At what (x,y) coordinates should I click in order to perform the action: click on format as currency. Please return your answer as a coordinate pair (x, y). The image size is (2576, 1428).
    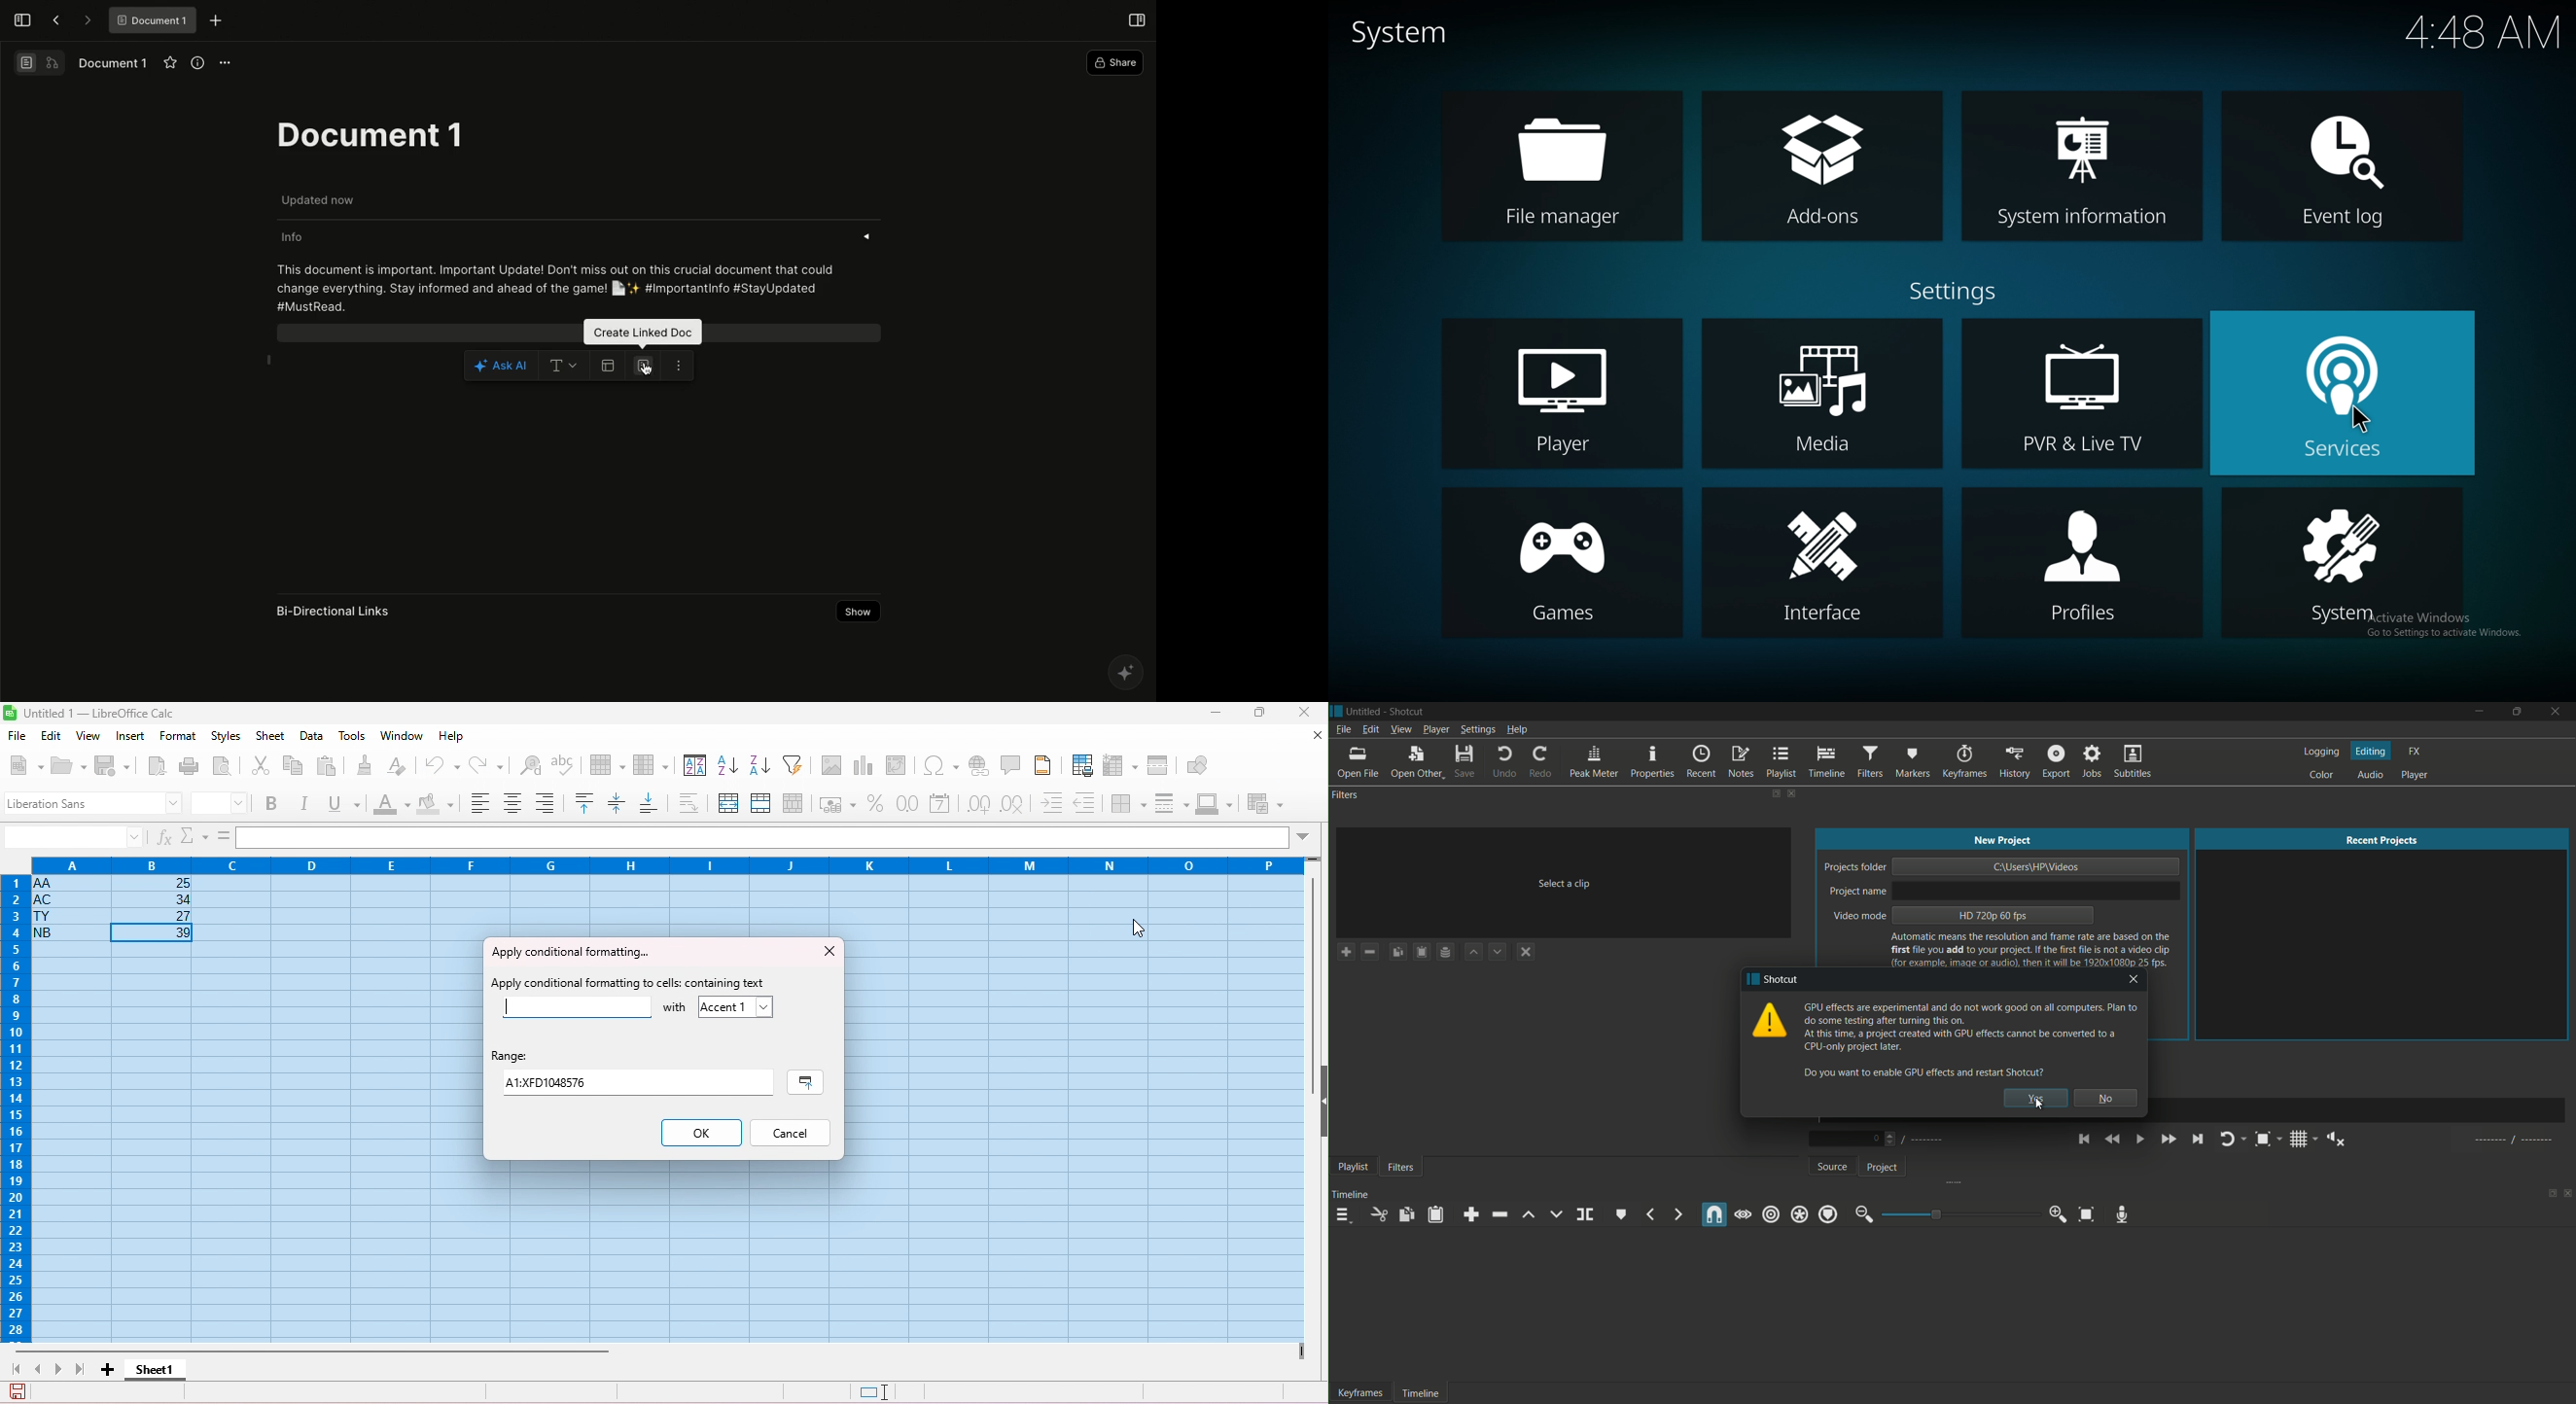
    Looking at the image, I should click on (837, 803).